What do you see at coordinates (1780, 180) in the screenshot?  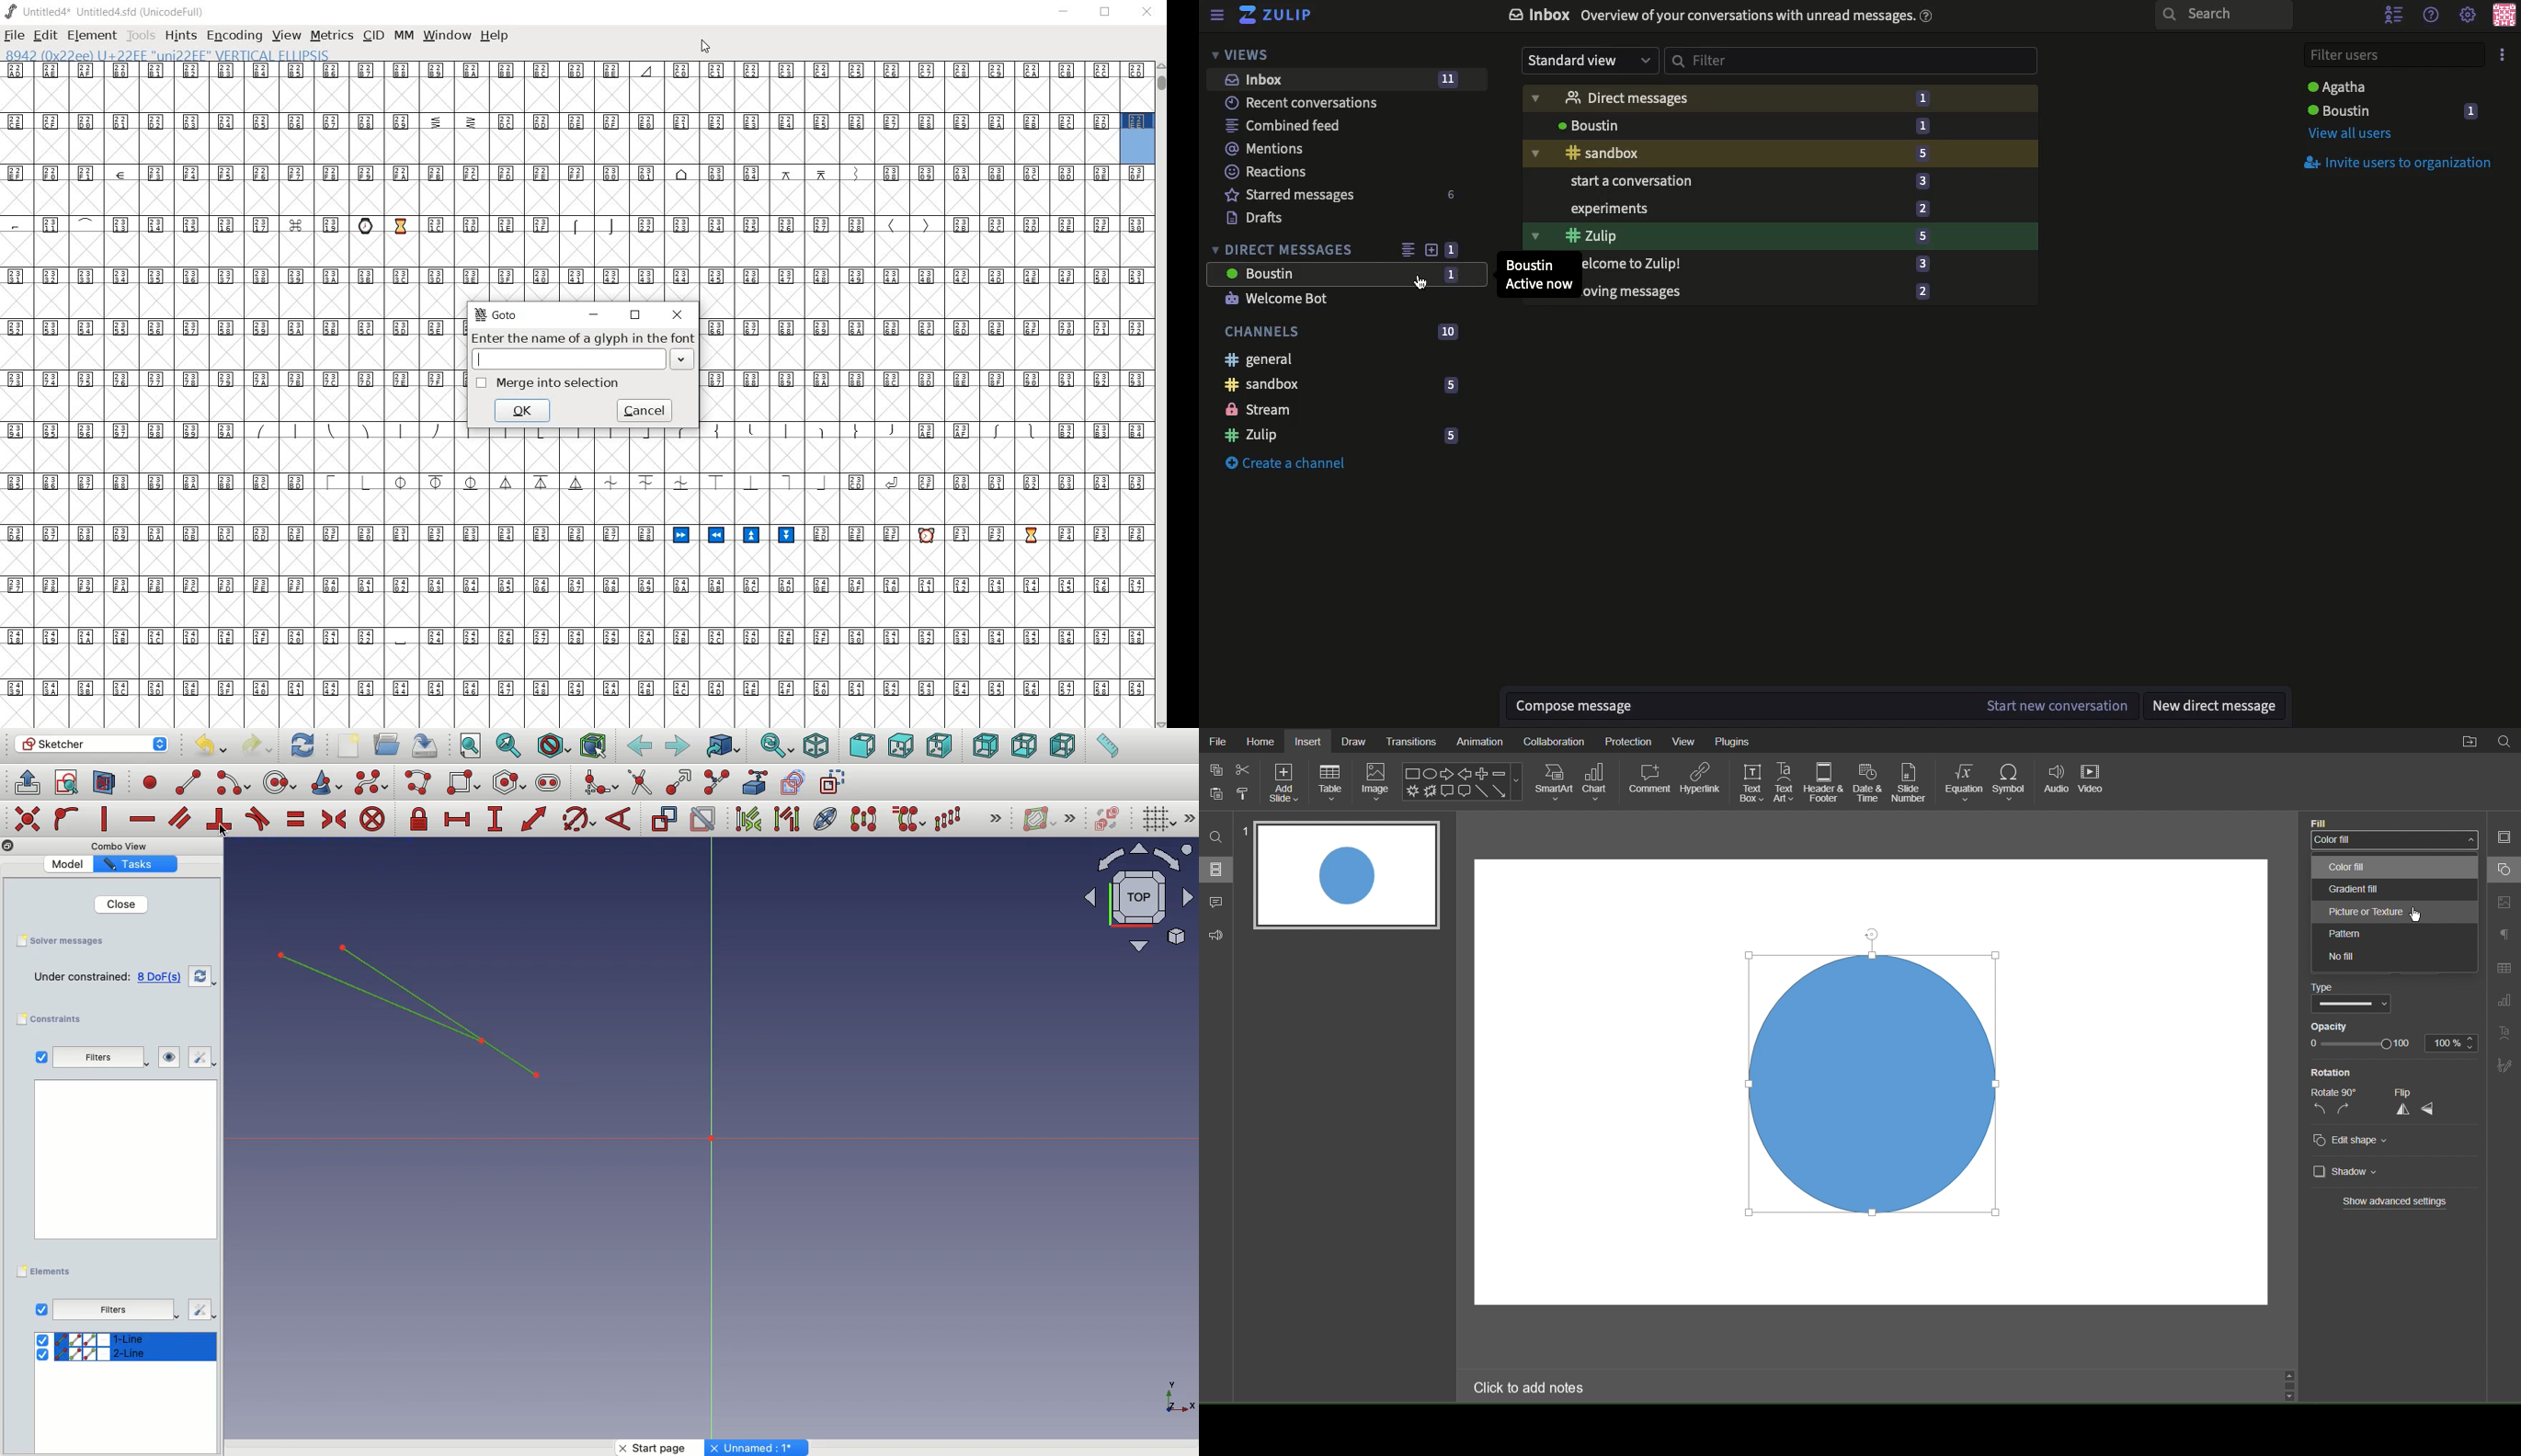 I see `Start a conversation` at bounding box center [1780, 180].